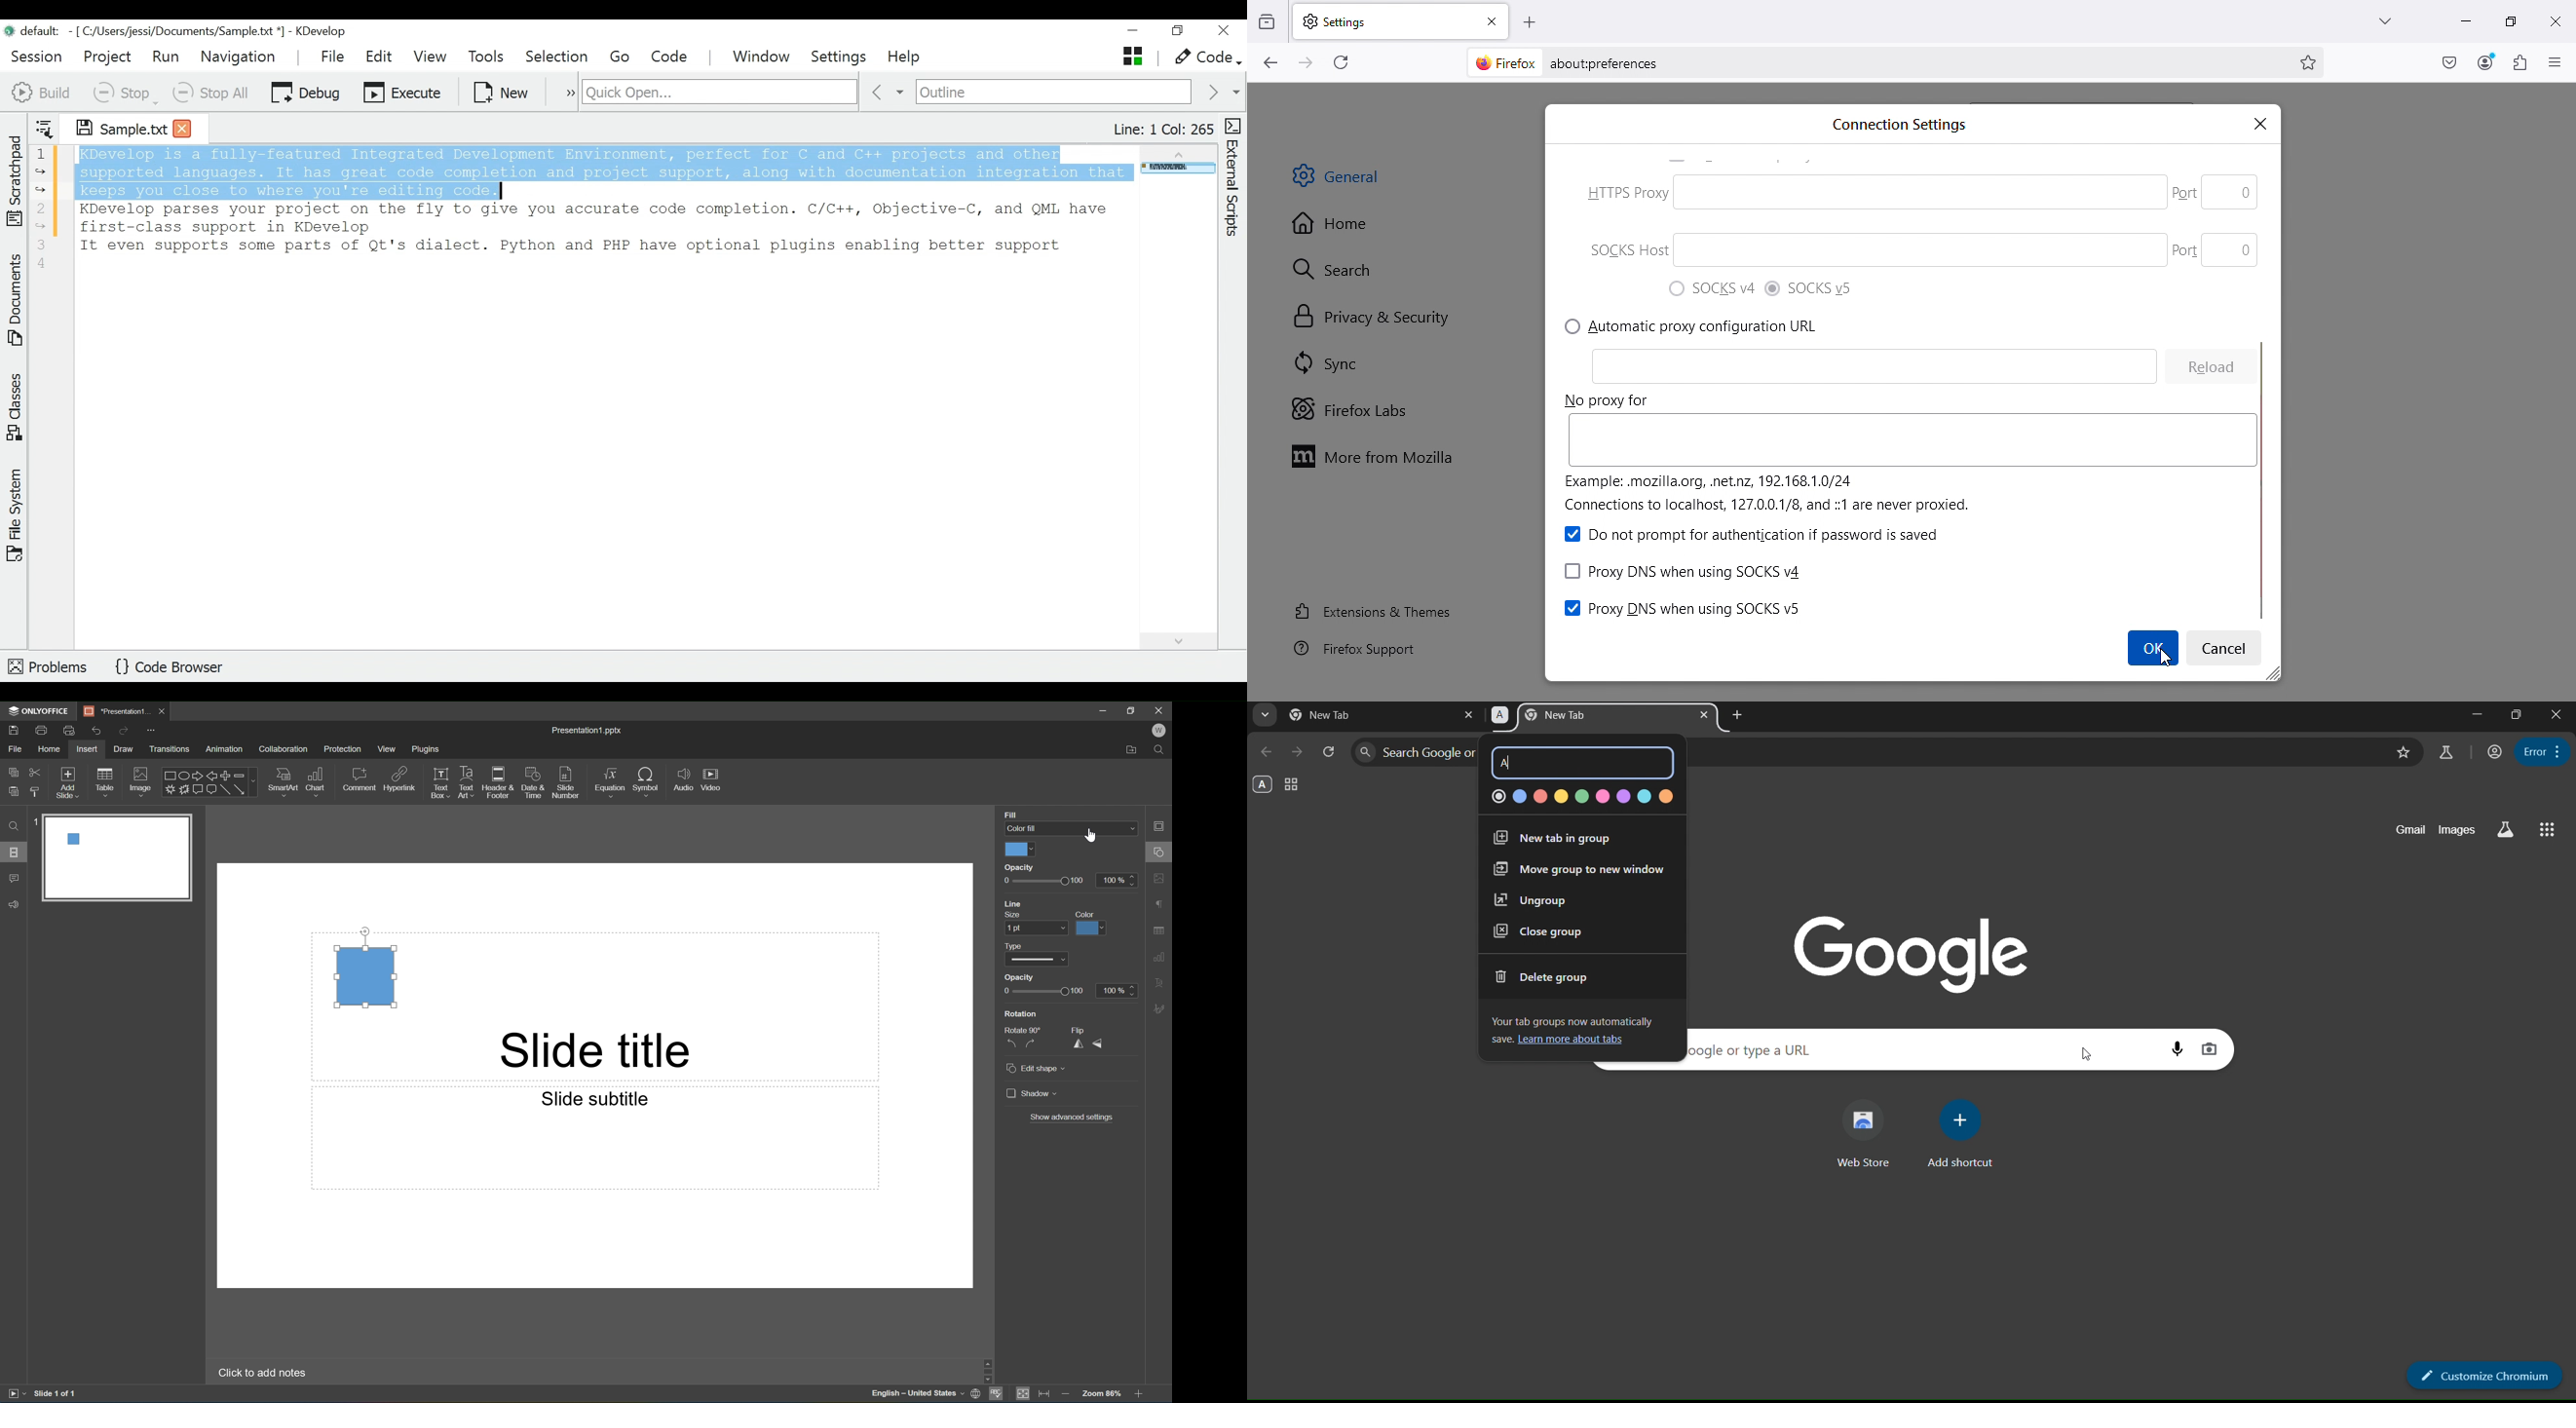 This screenshot has height=1428, width=2576. What do you see at coordinates (212, 92) in the screenshot?
I see `Stop All` at bounding box center [212, 92].